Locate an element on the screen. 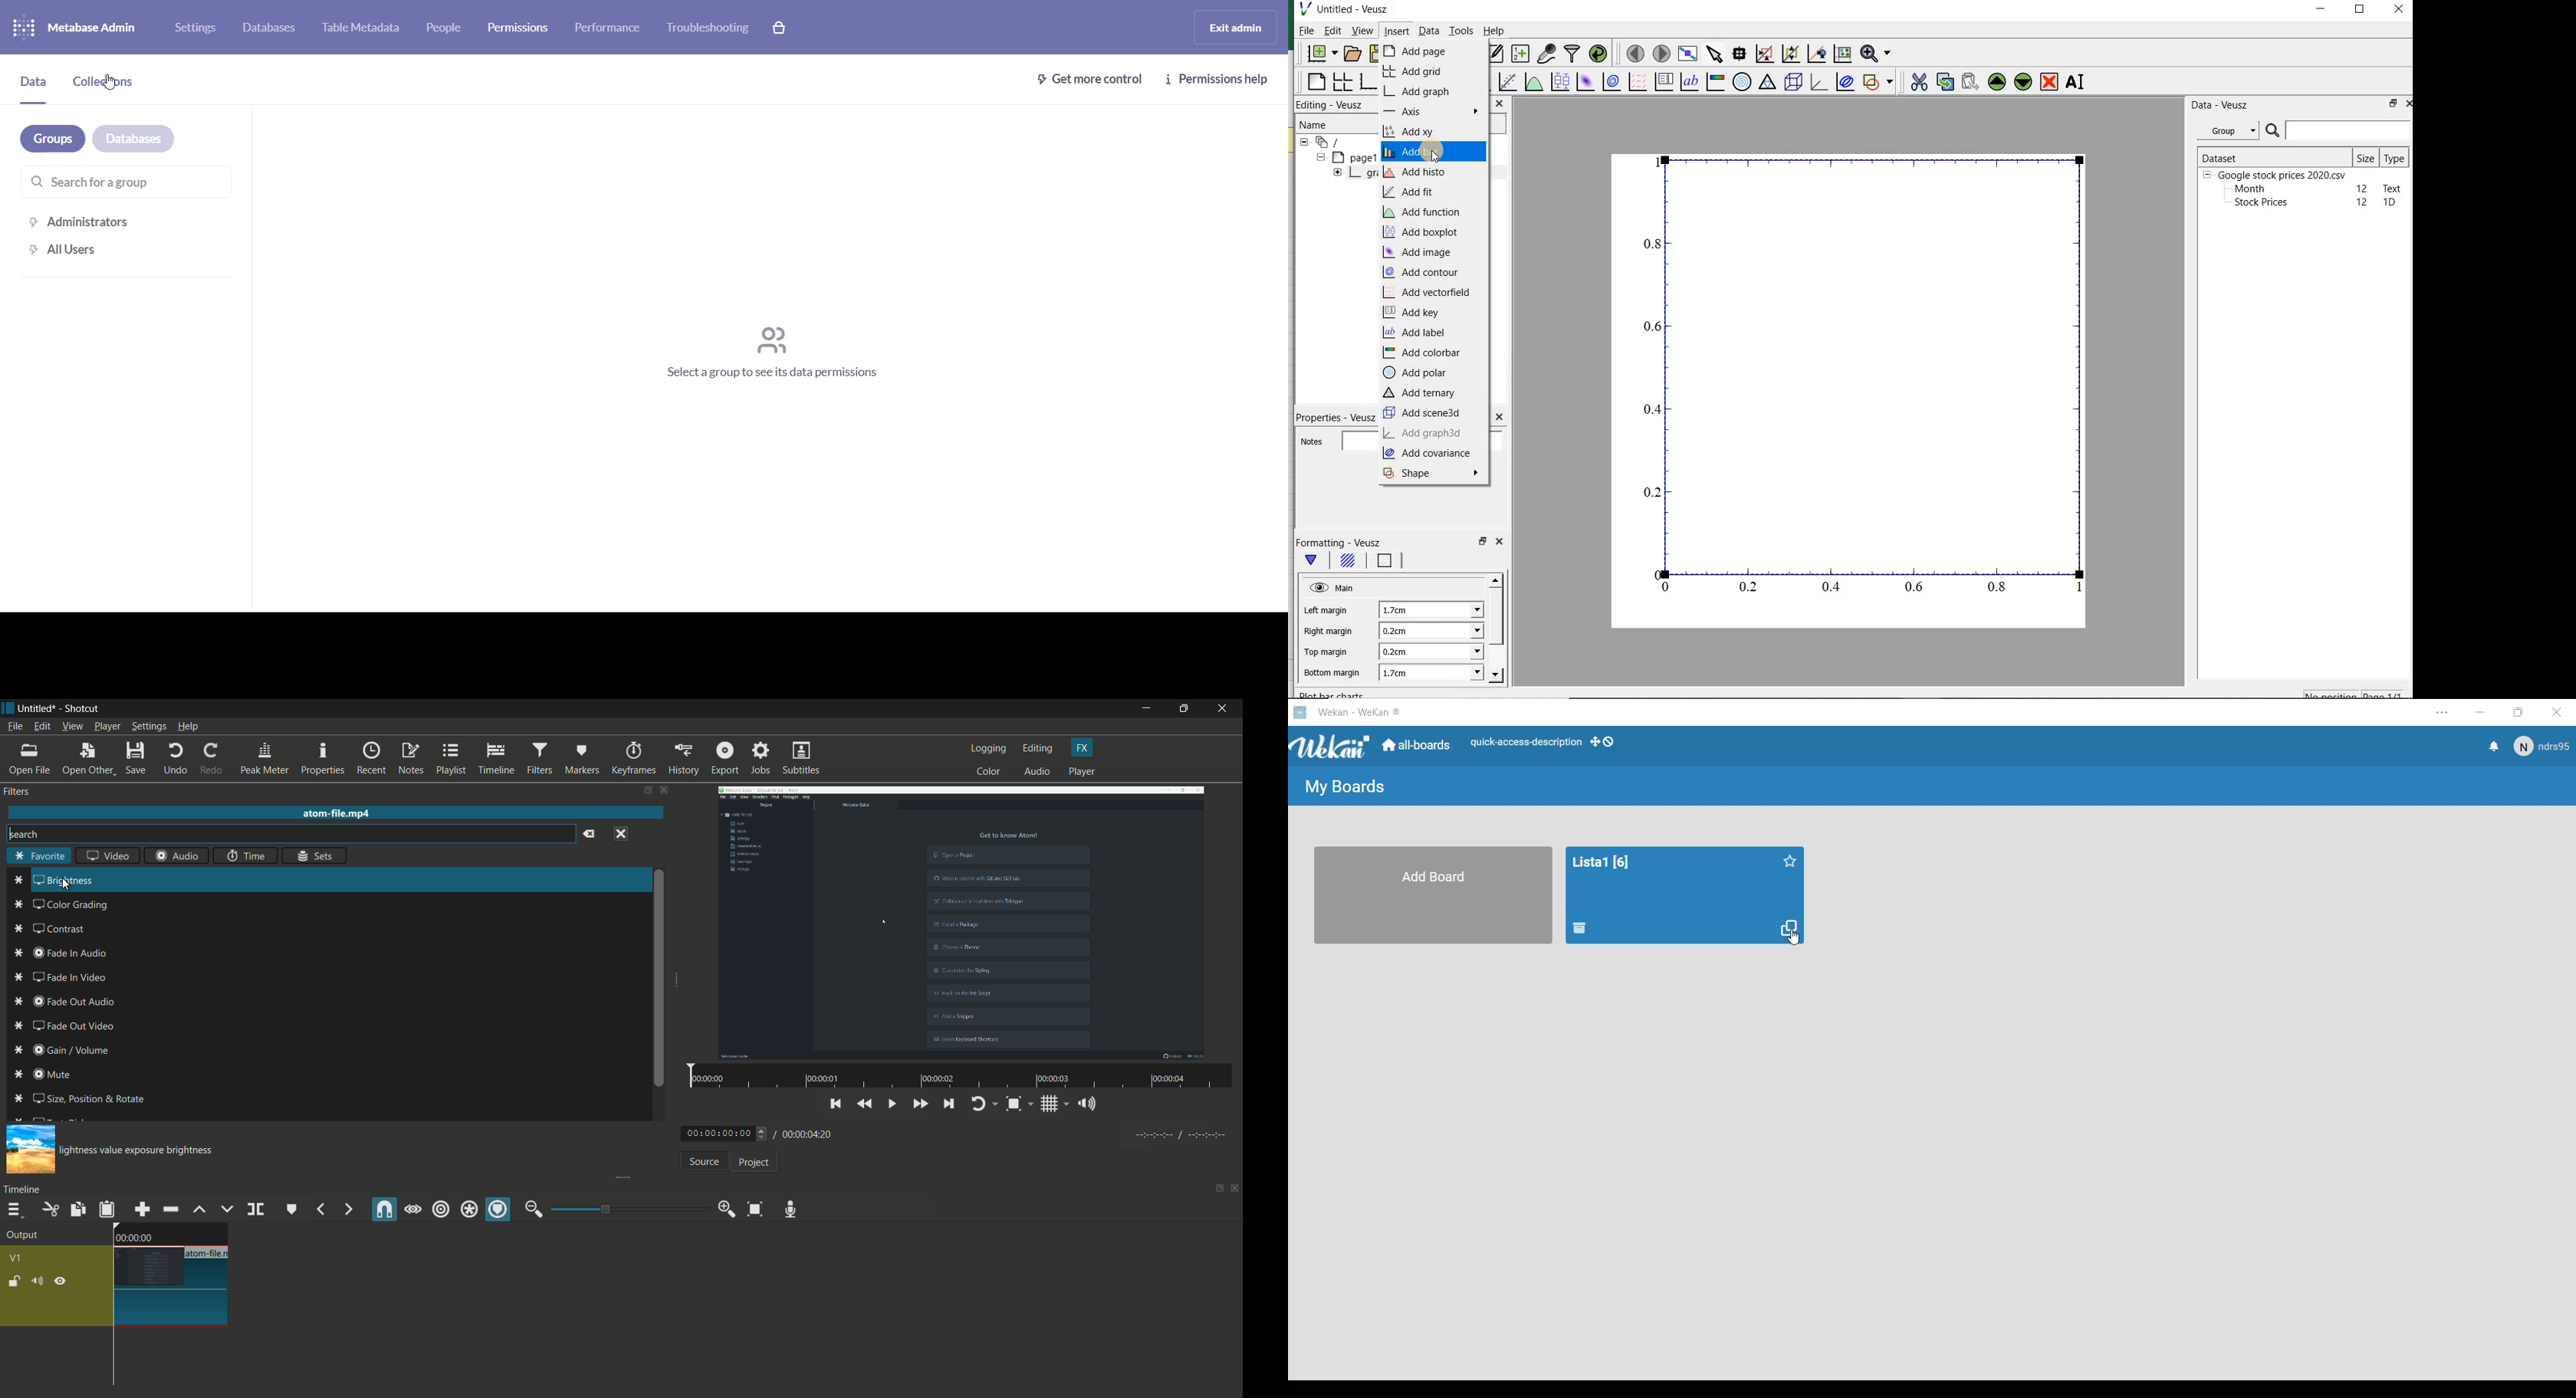 The image size is (2576, 1400). save the document is located at coordinates (1373, 54).